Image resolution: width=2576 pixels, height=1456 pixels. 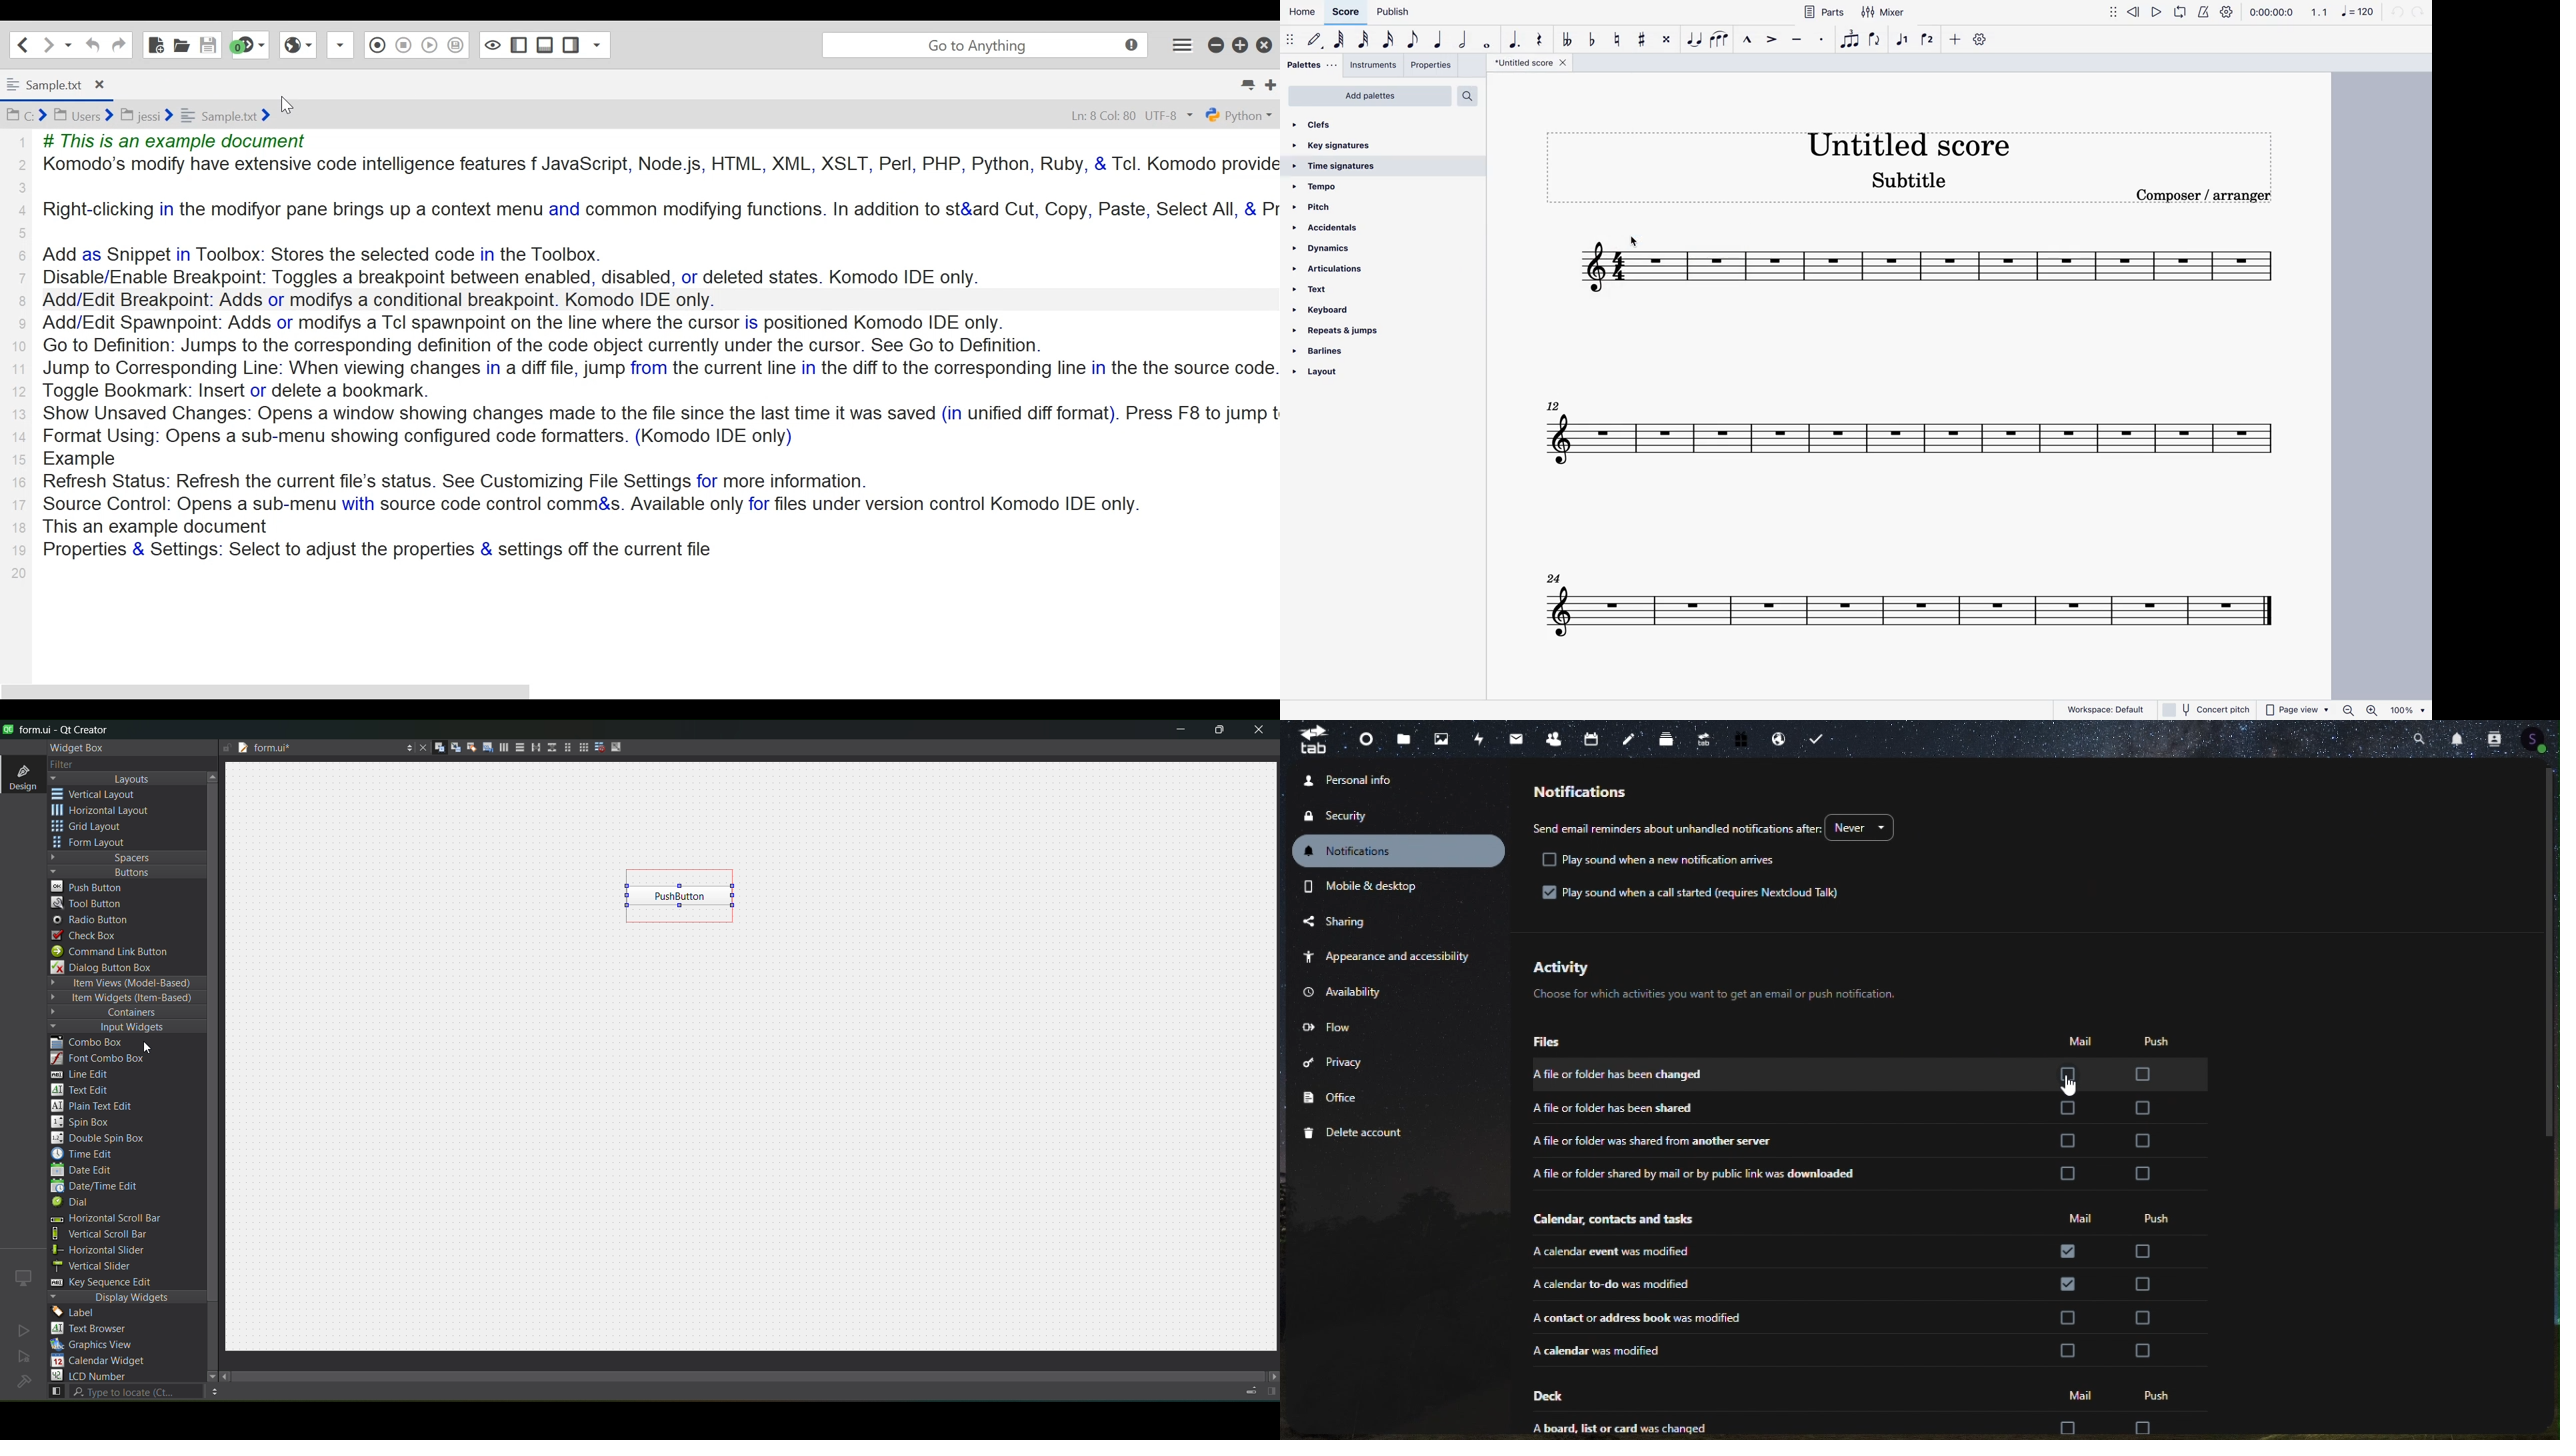 What do you see at coordinates (1554, 737) in the screenshot?
I see `contacts` at bounding box center [1554, 737].